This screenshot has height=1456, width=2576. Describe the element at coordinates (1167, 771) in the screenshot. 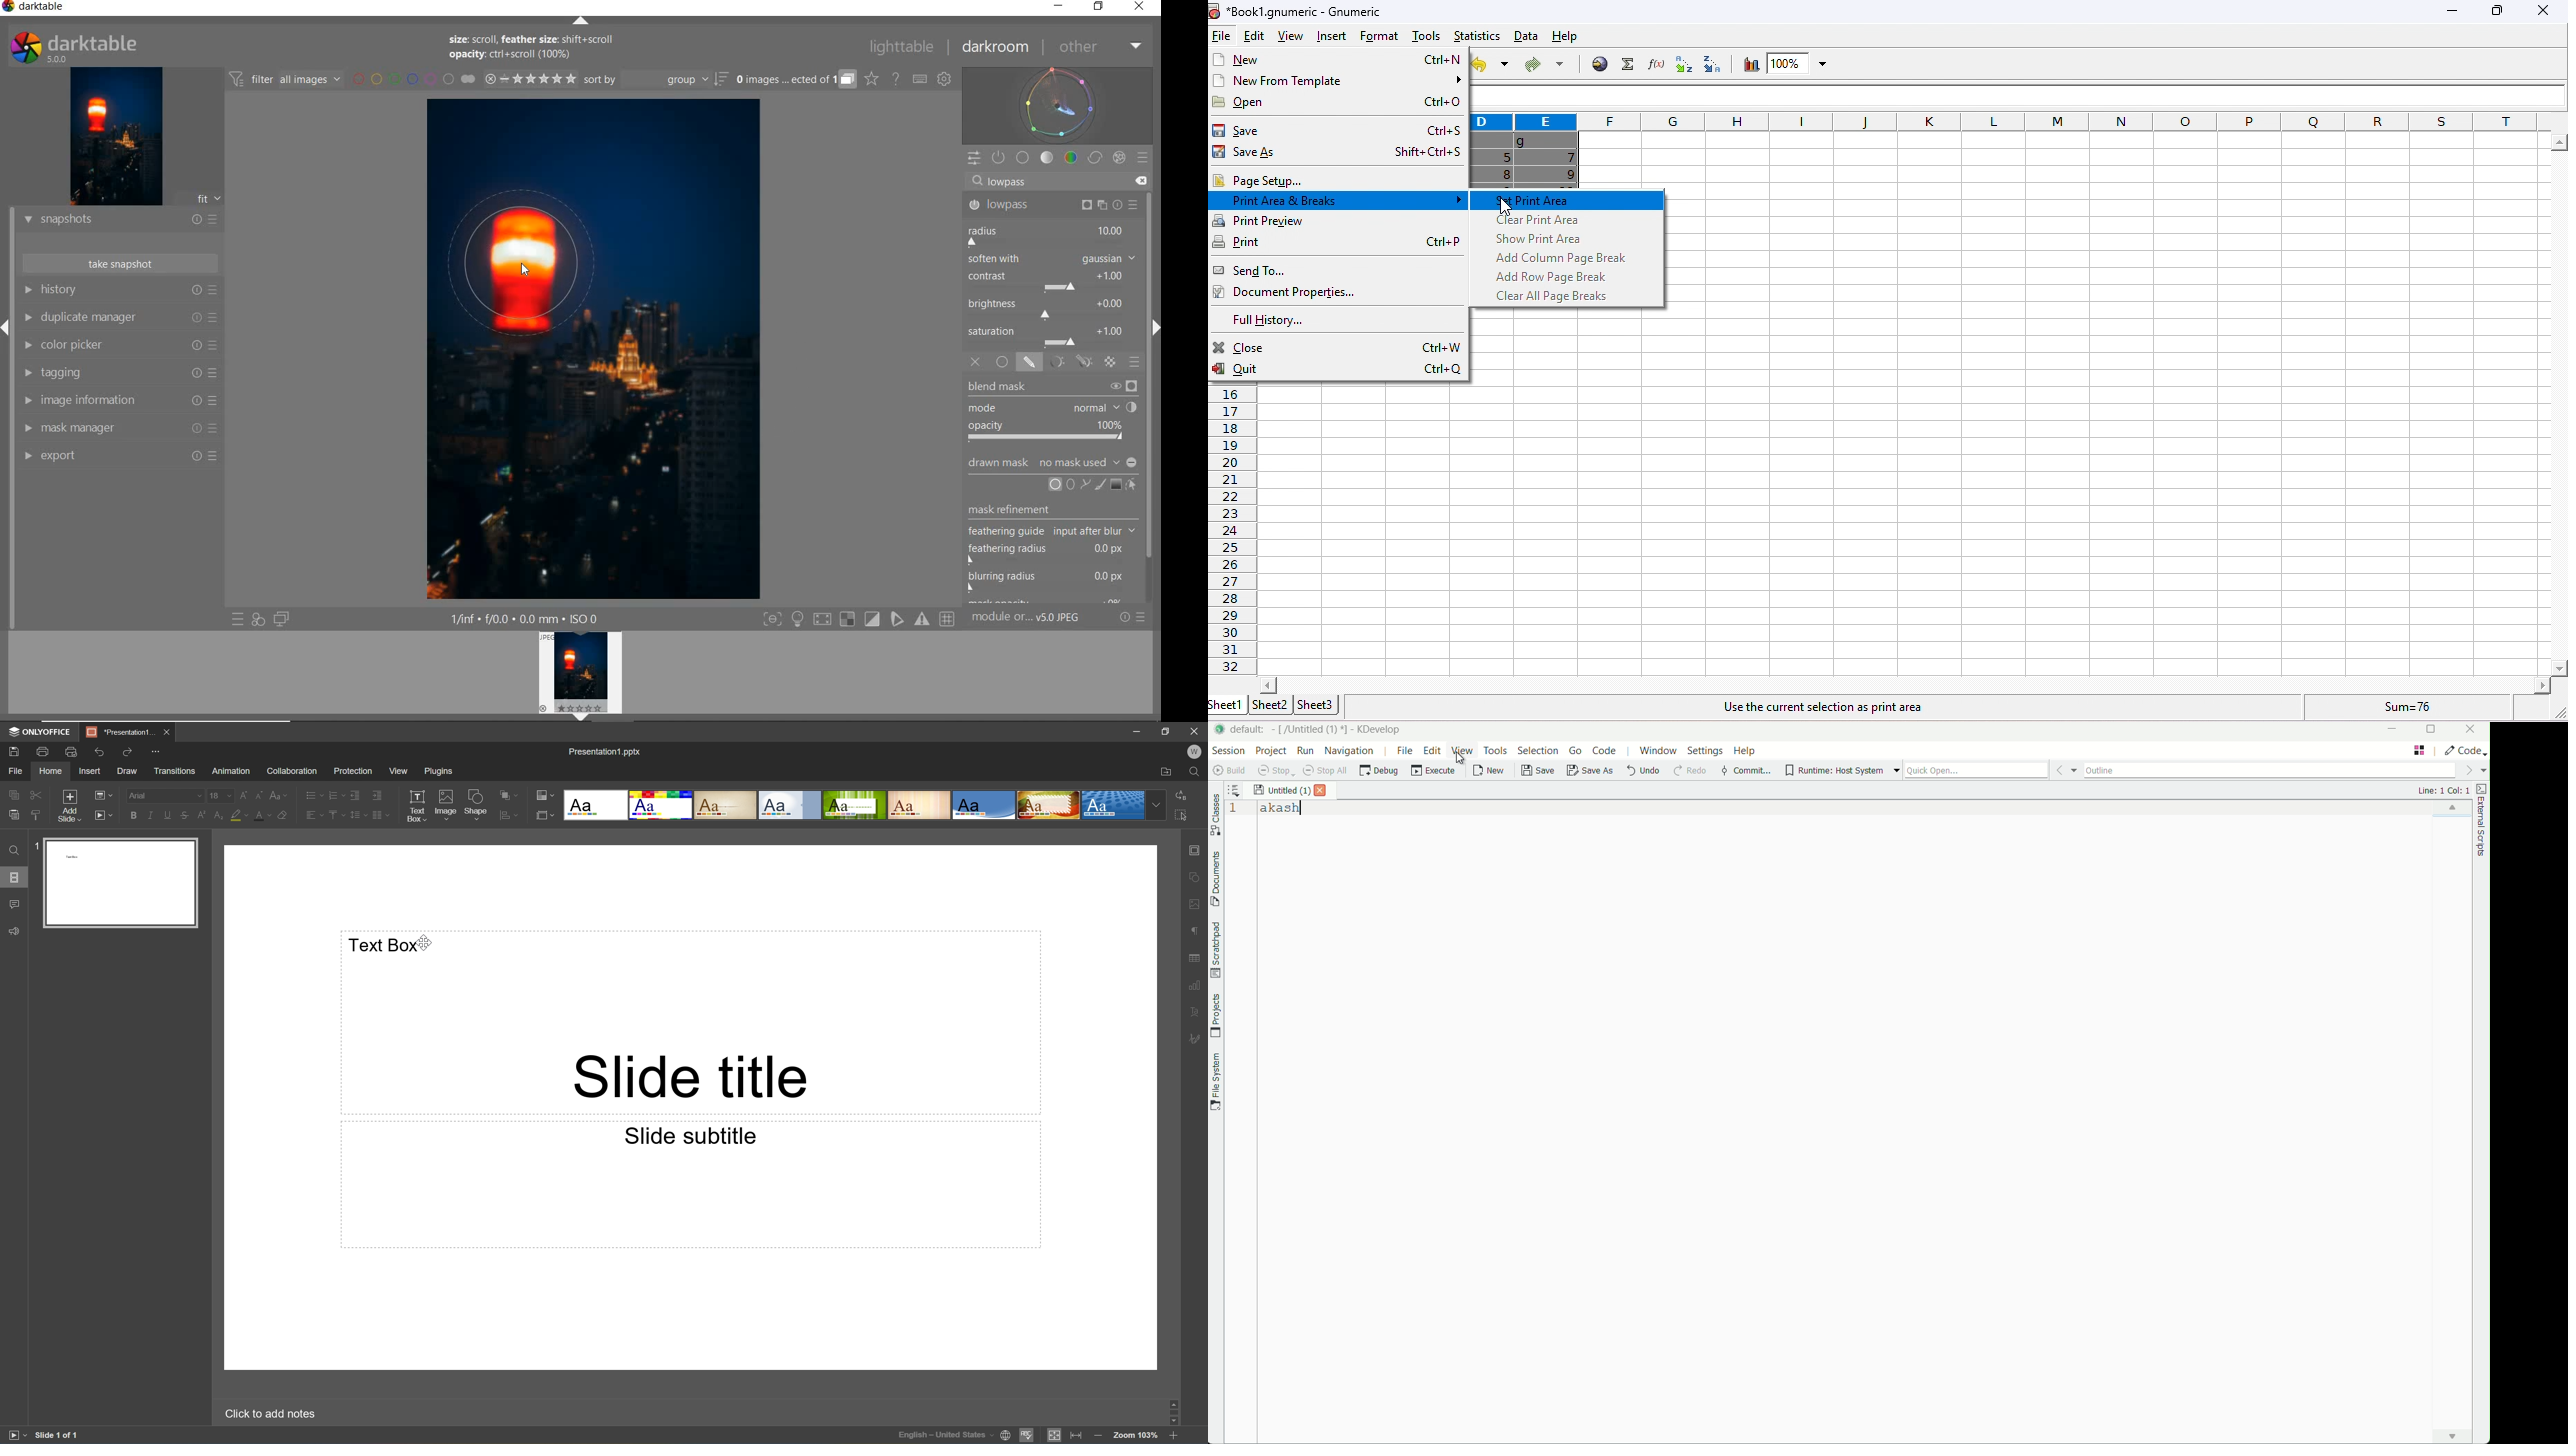

I see `Open file location` at that location.